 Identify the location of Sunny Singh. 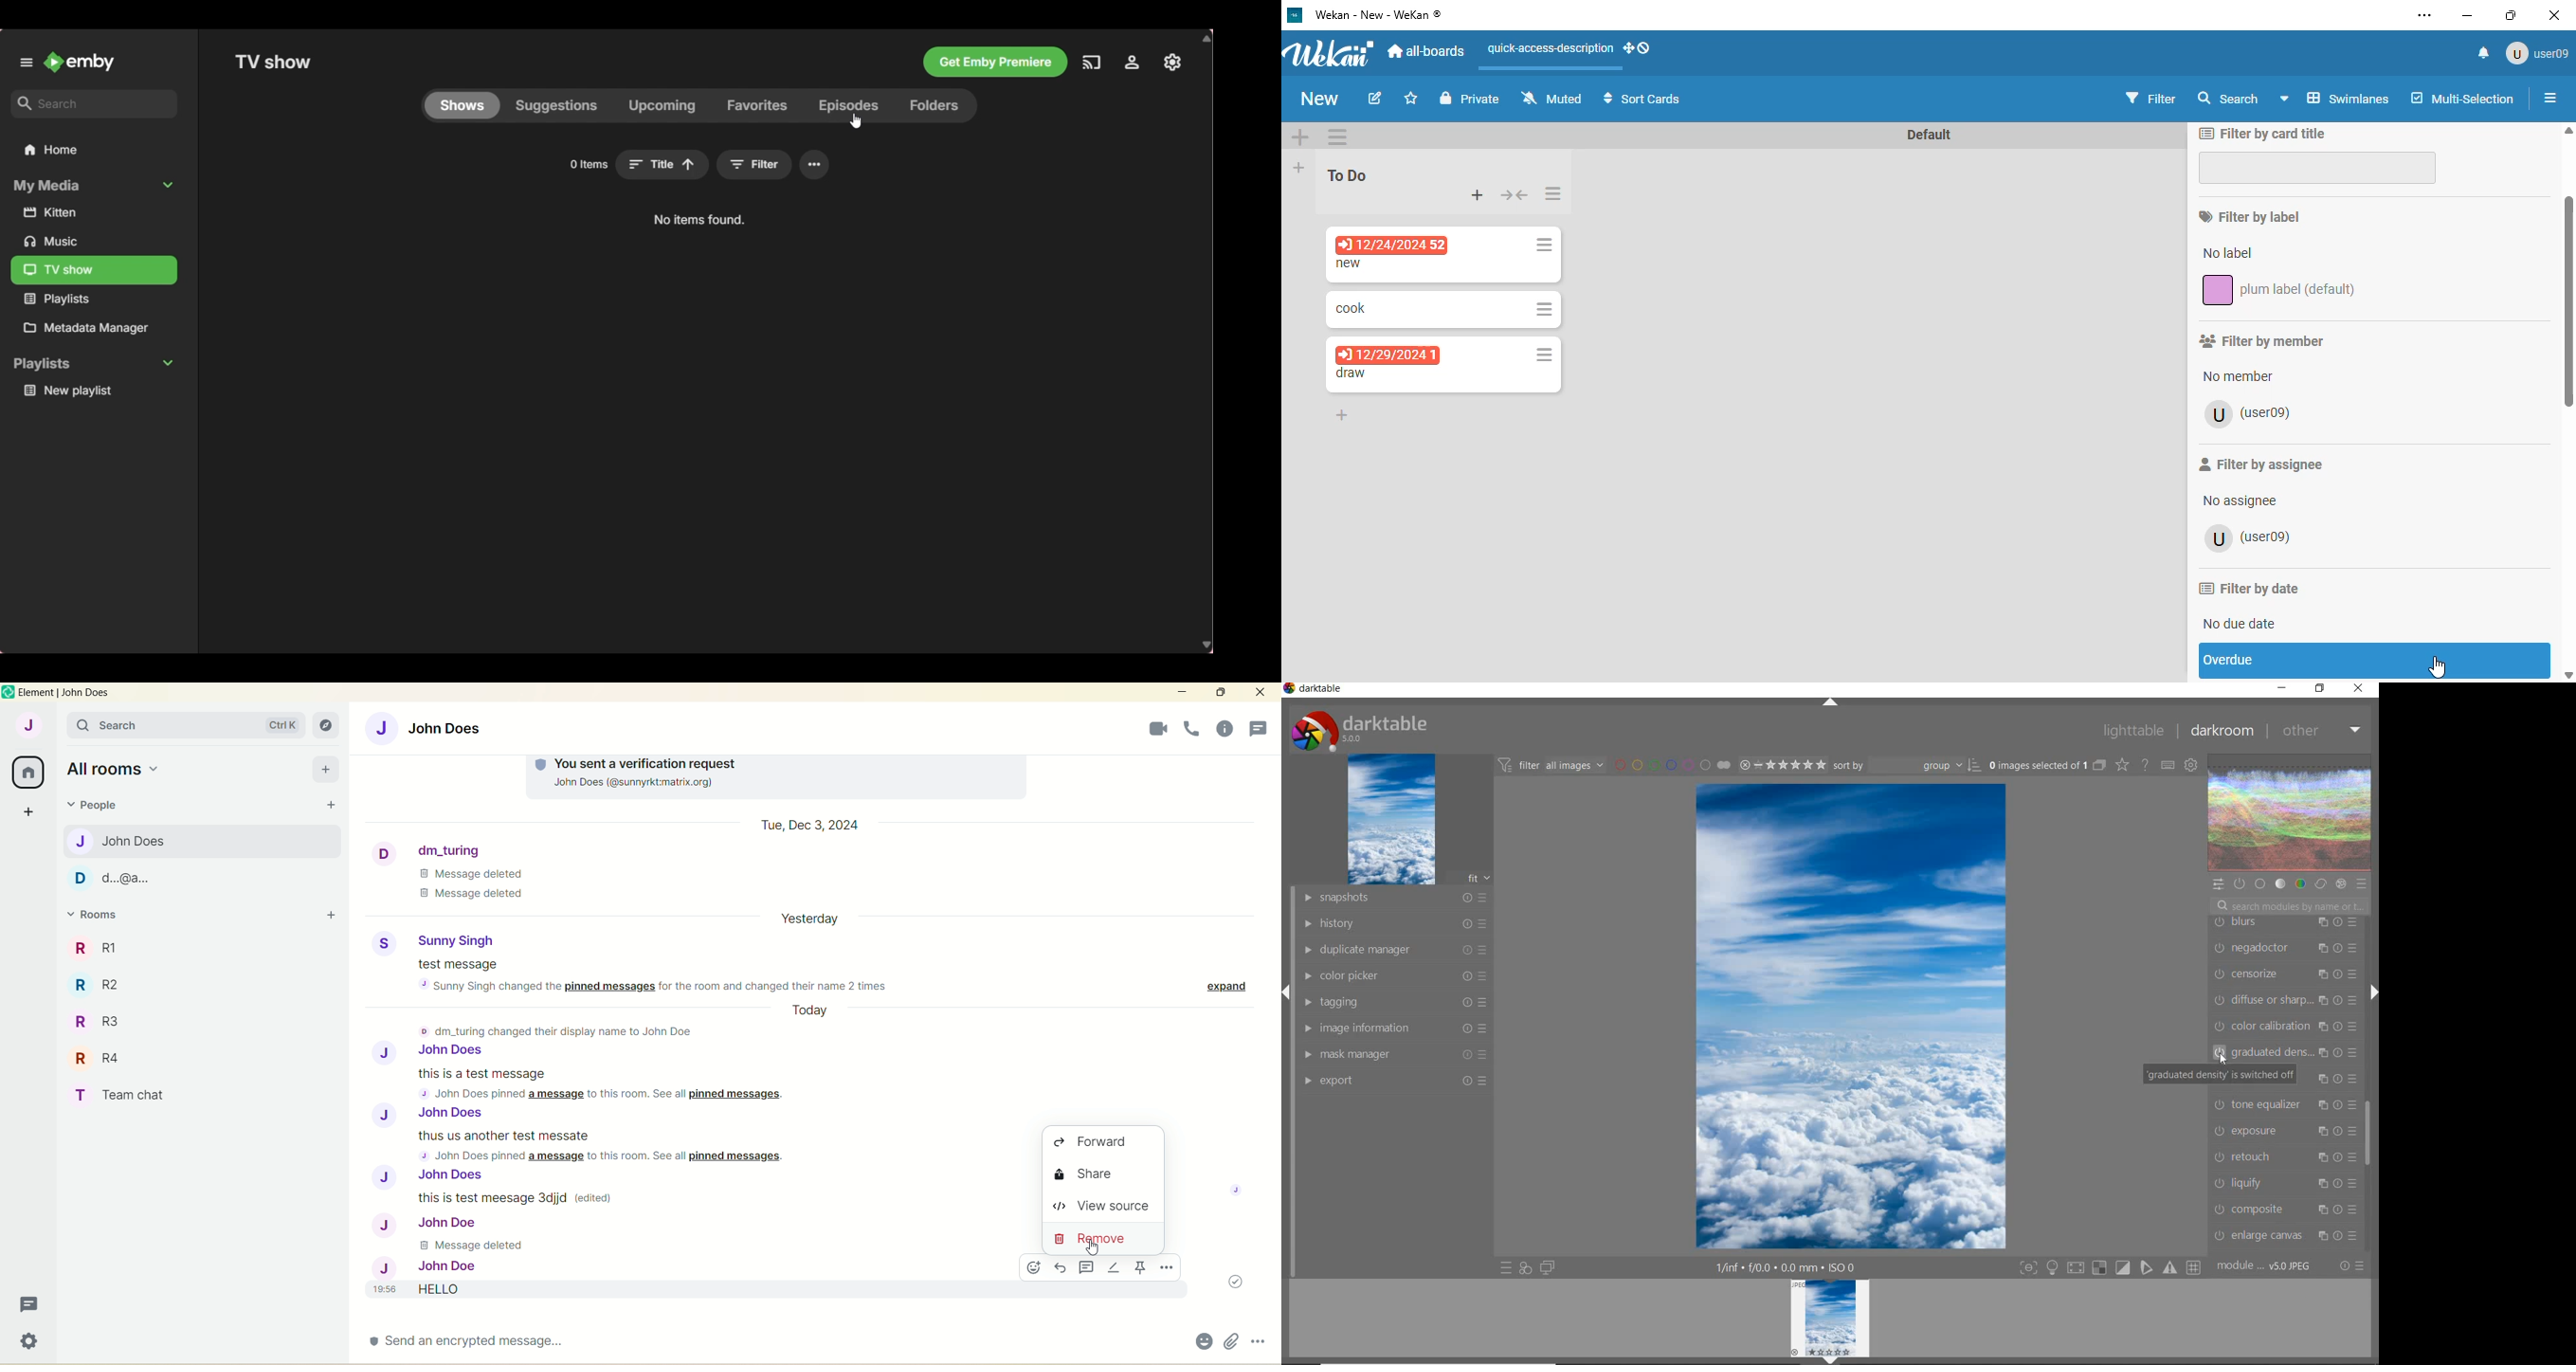
(435, 939).